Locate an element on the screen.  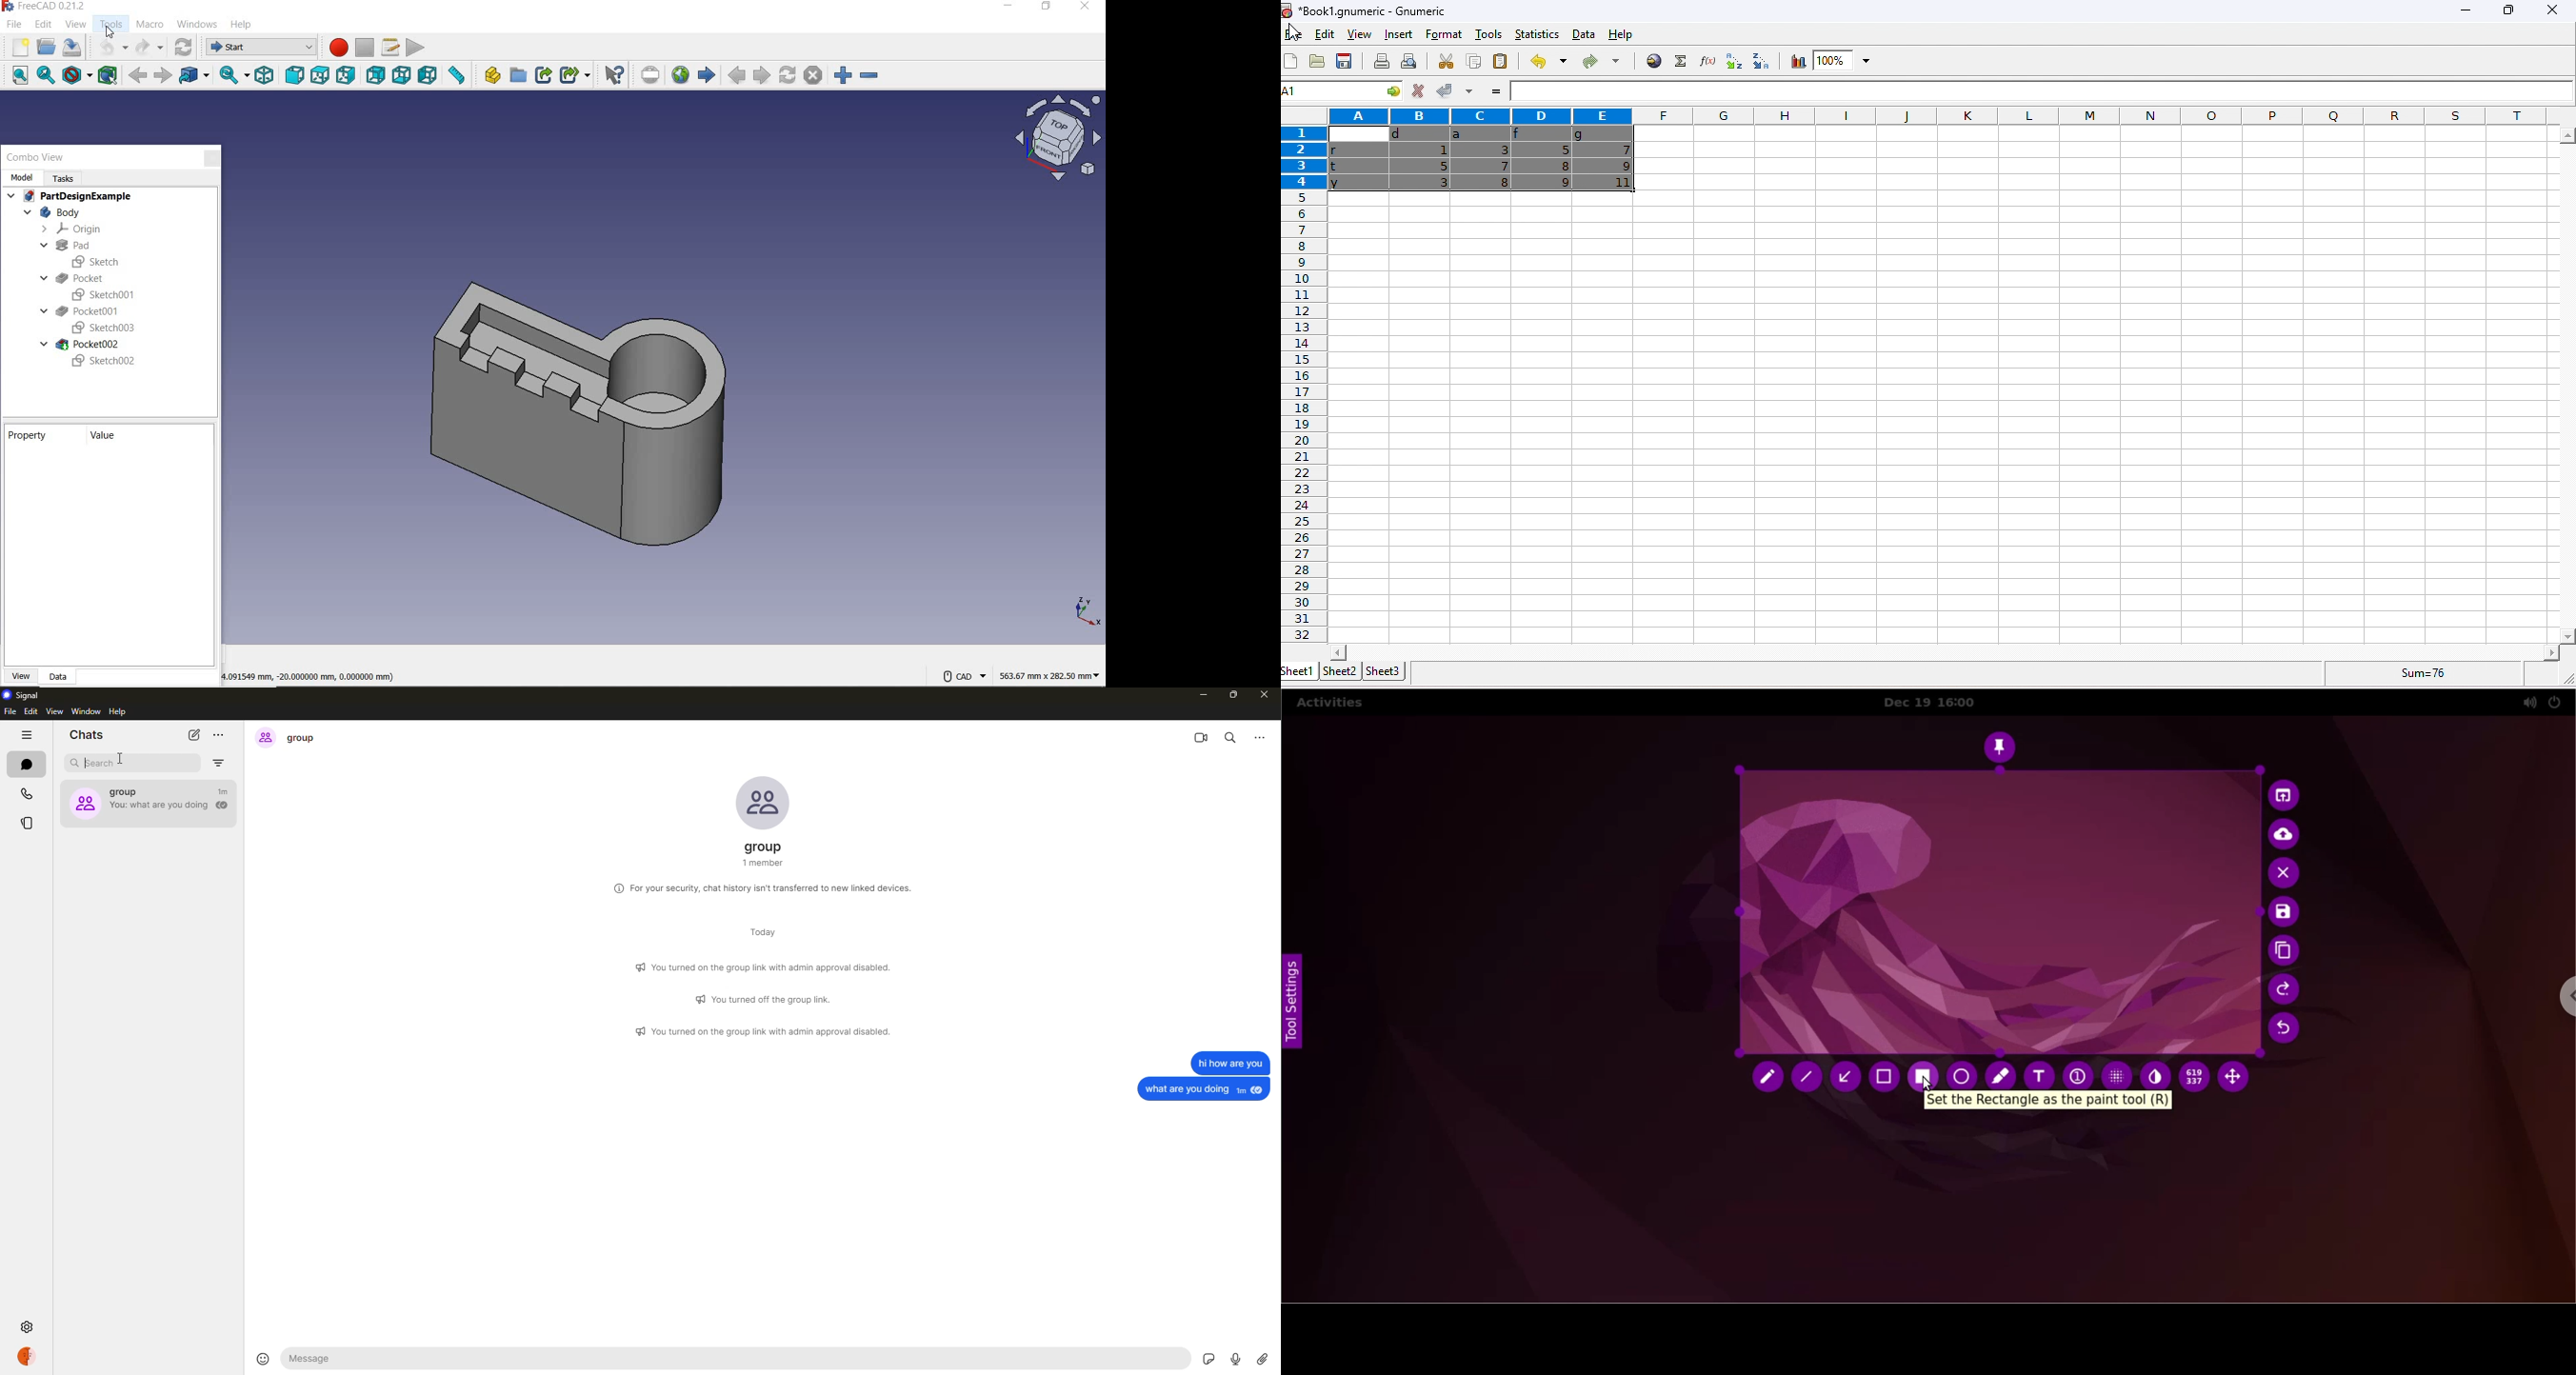
search is located at coordinates (101, 763).